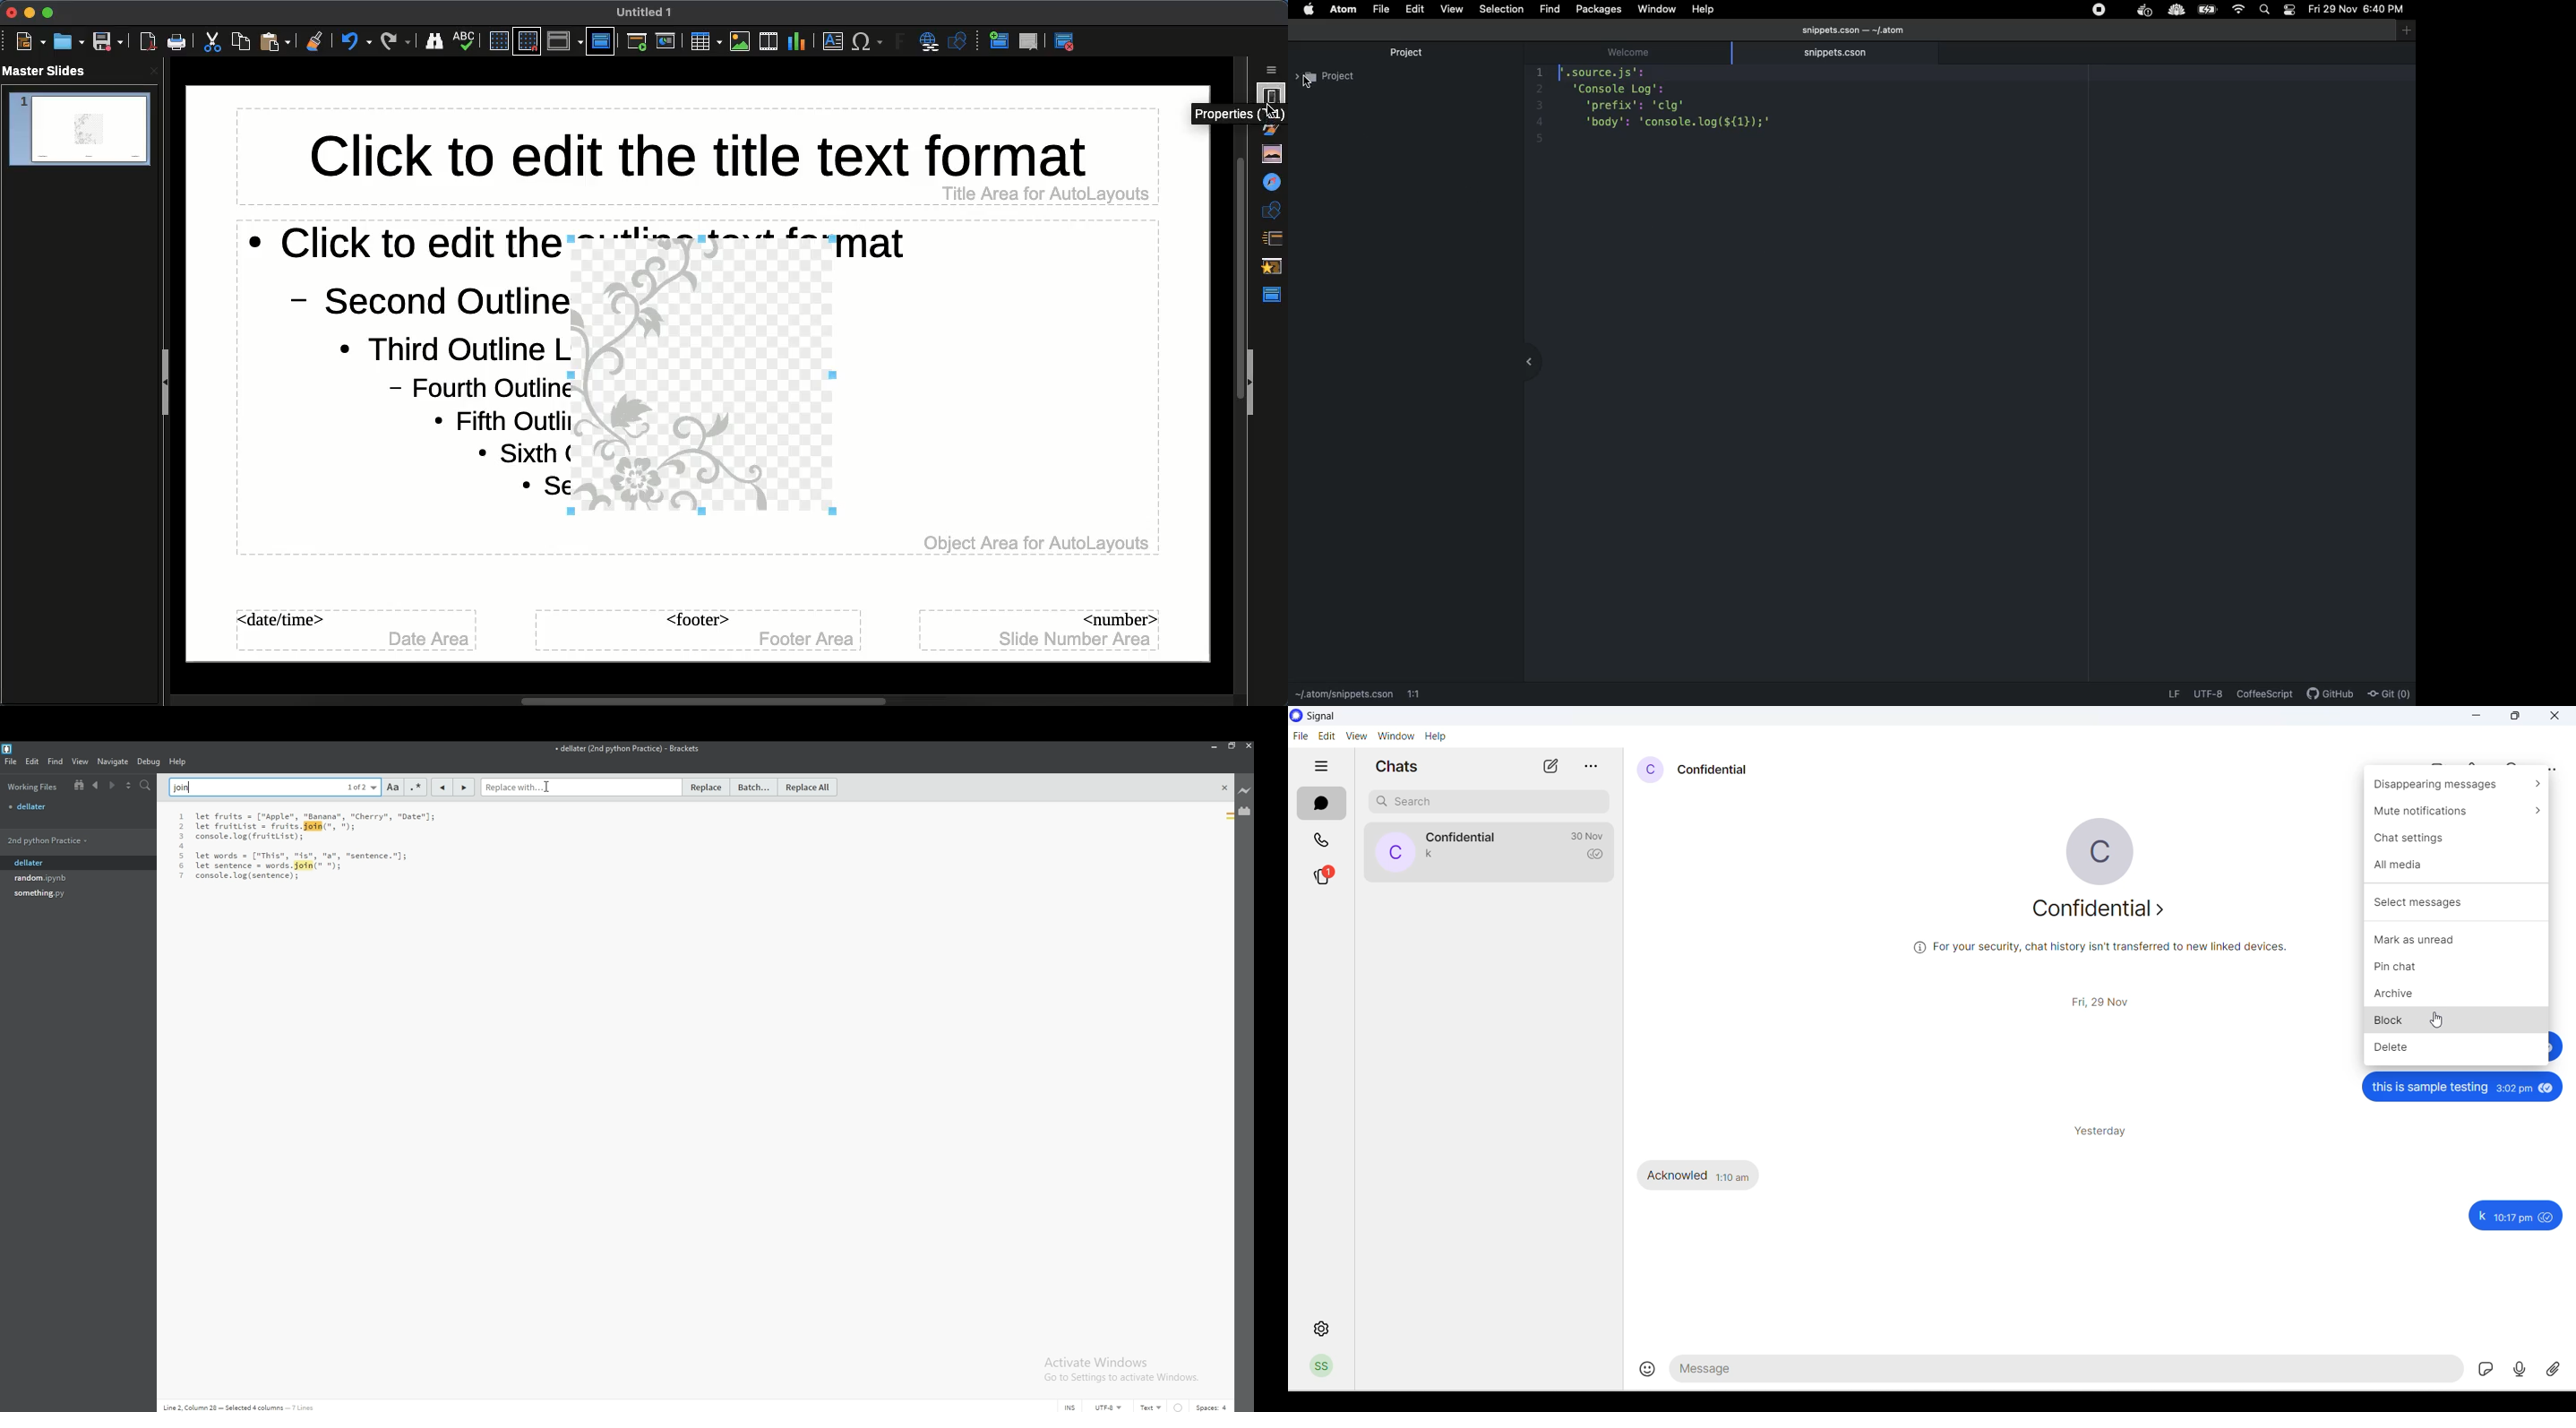  I want to click on Time, so click(2387, 12).